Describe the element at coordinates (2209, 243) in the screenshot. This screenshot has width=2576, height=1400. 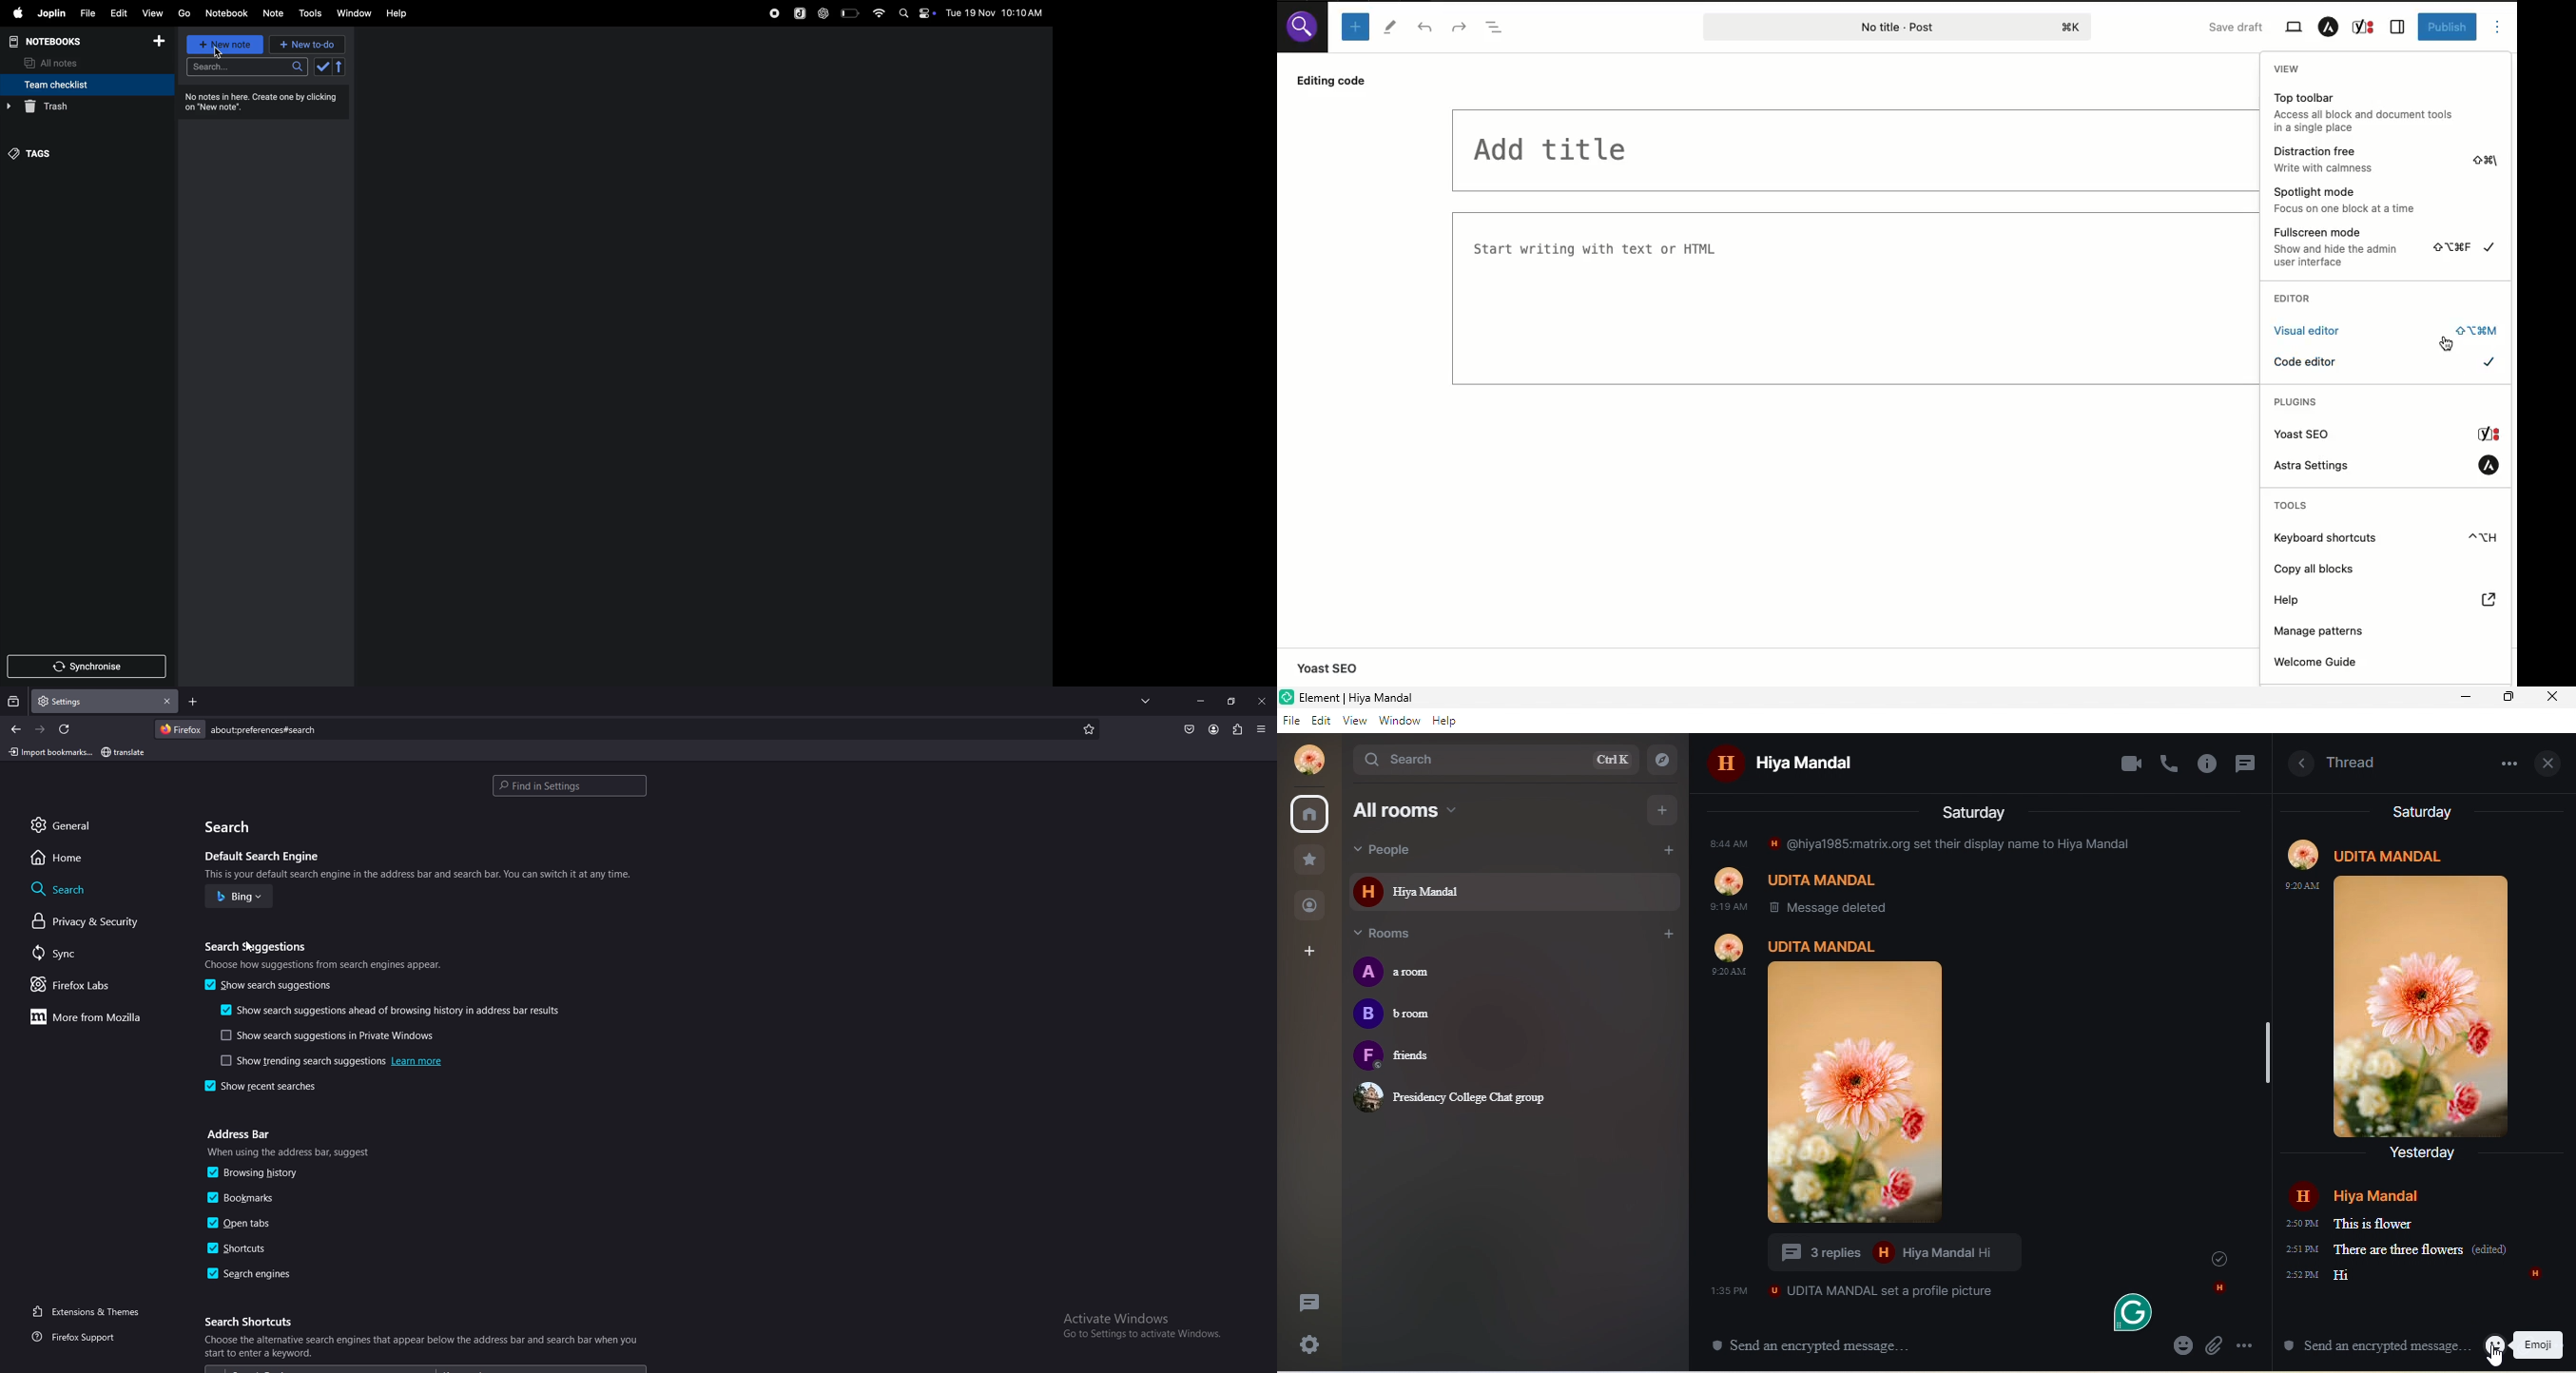
I see `Code editor` at that location.